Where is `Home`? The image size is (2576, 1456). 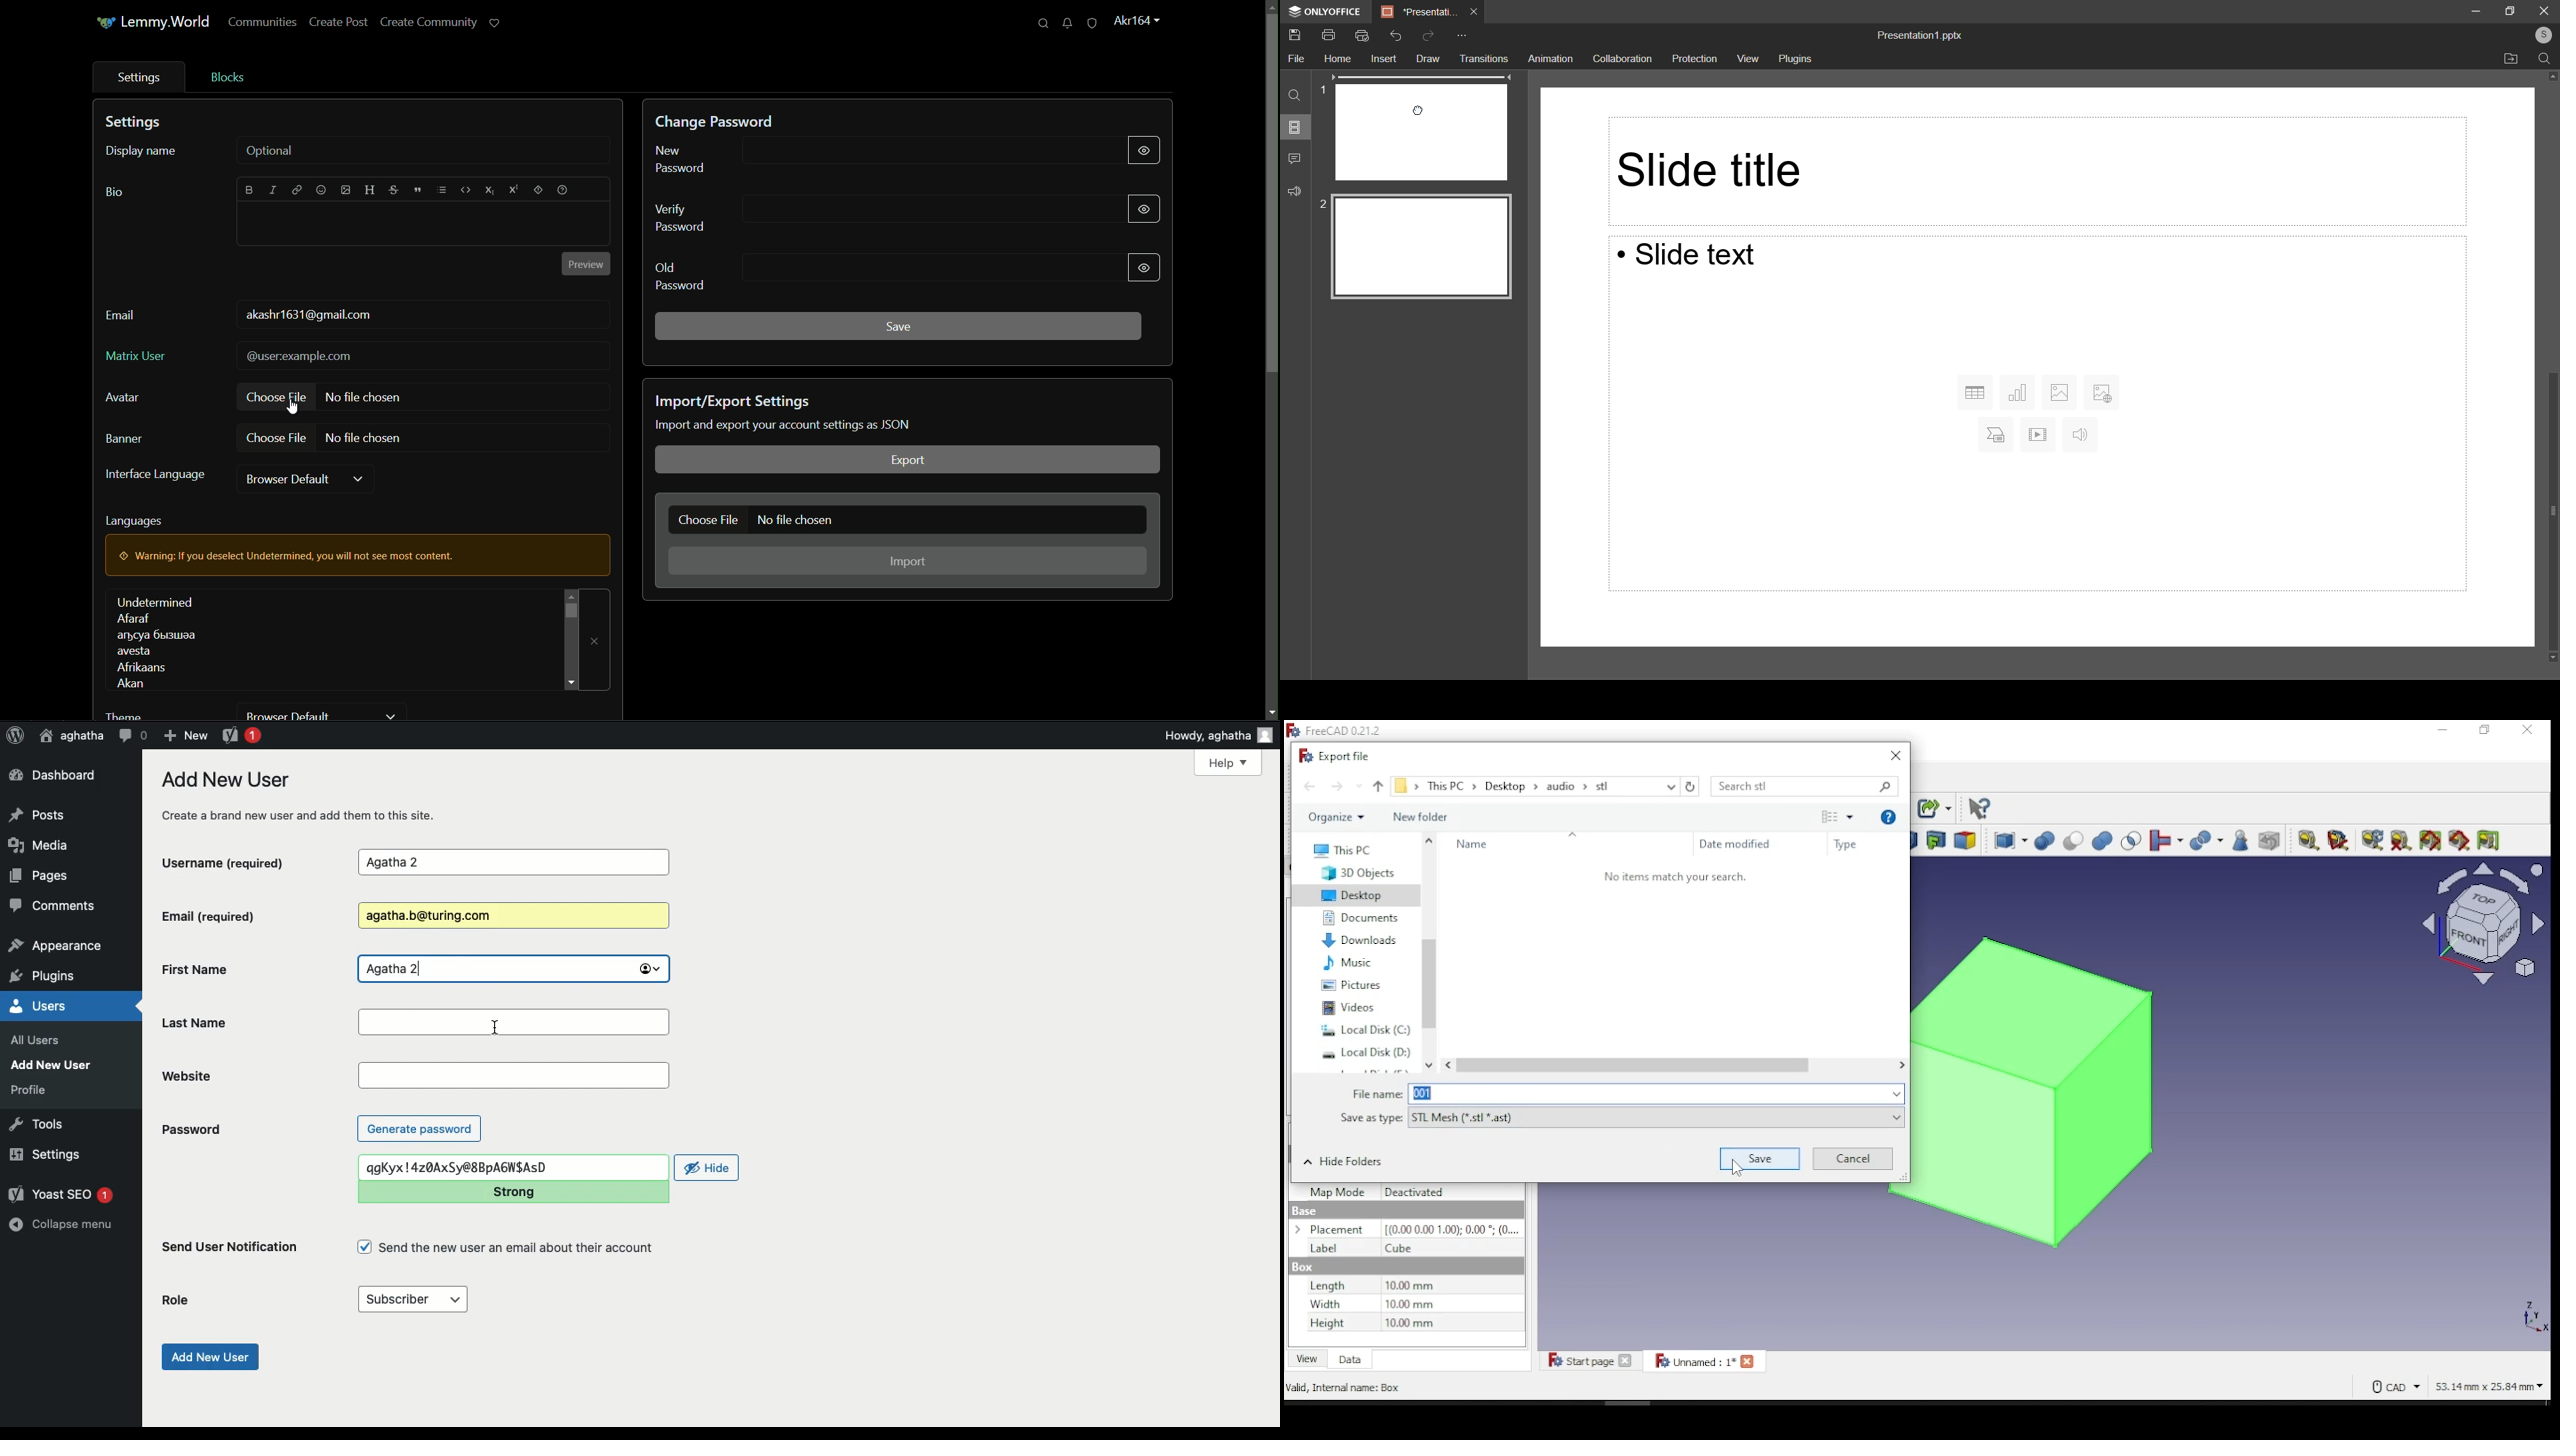 Home is located at coordinates (1339, 59).